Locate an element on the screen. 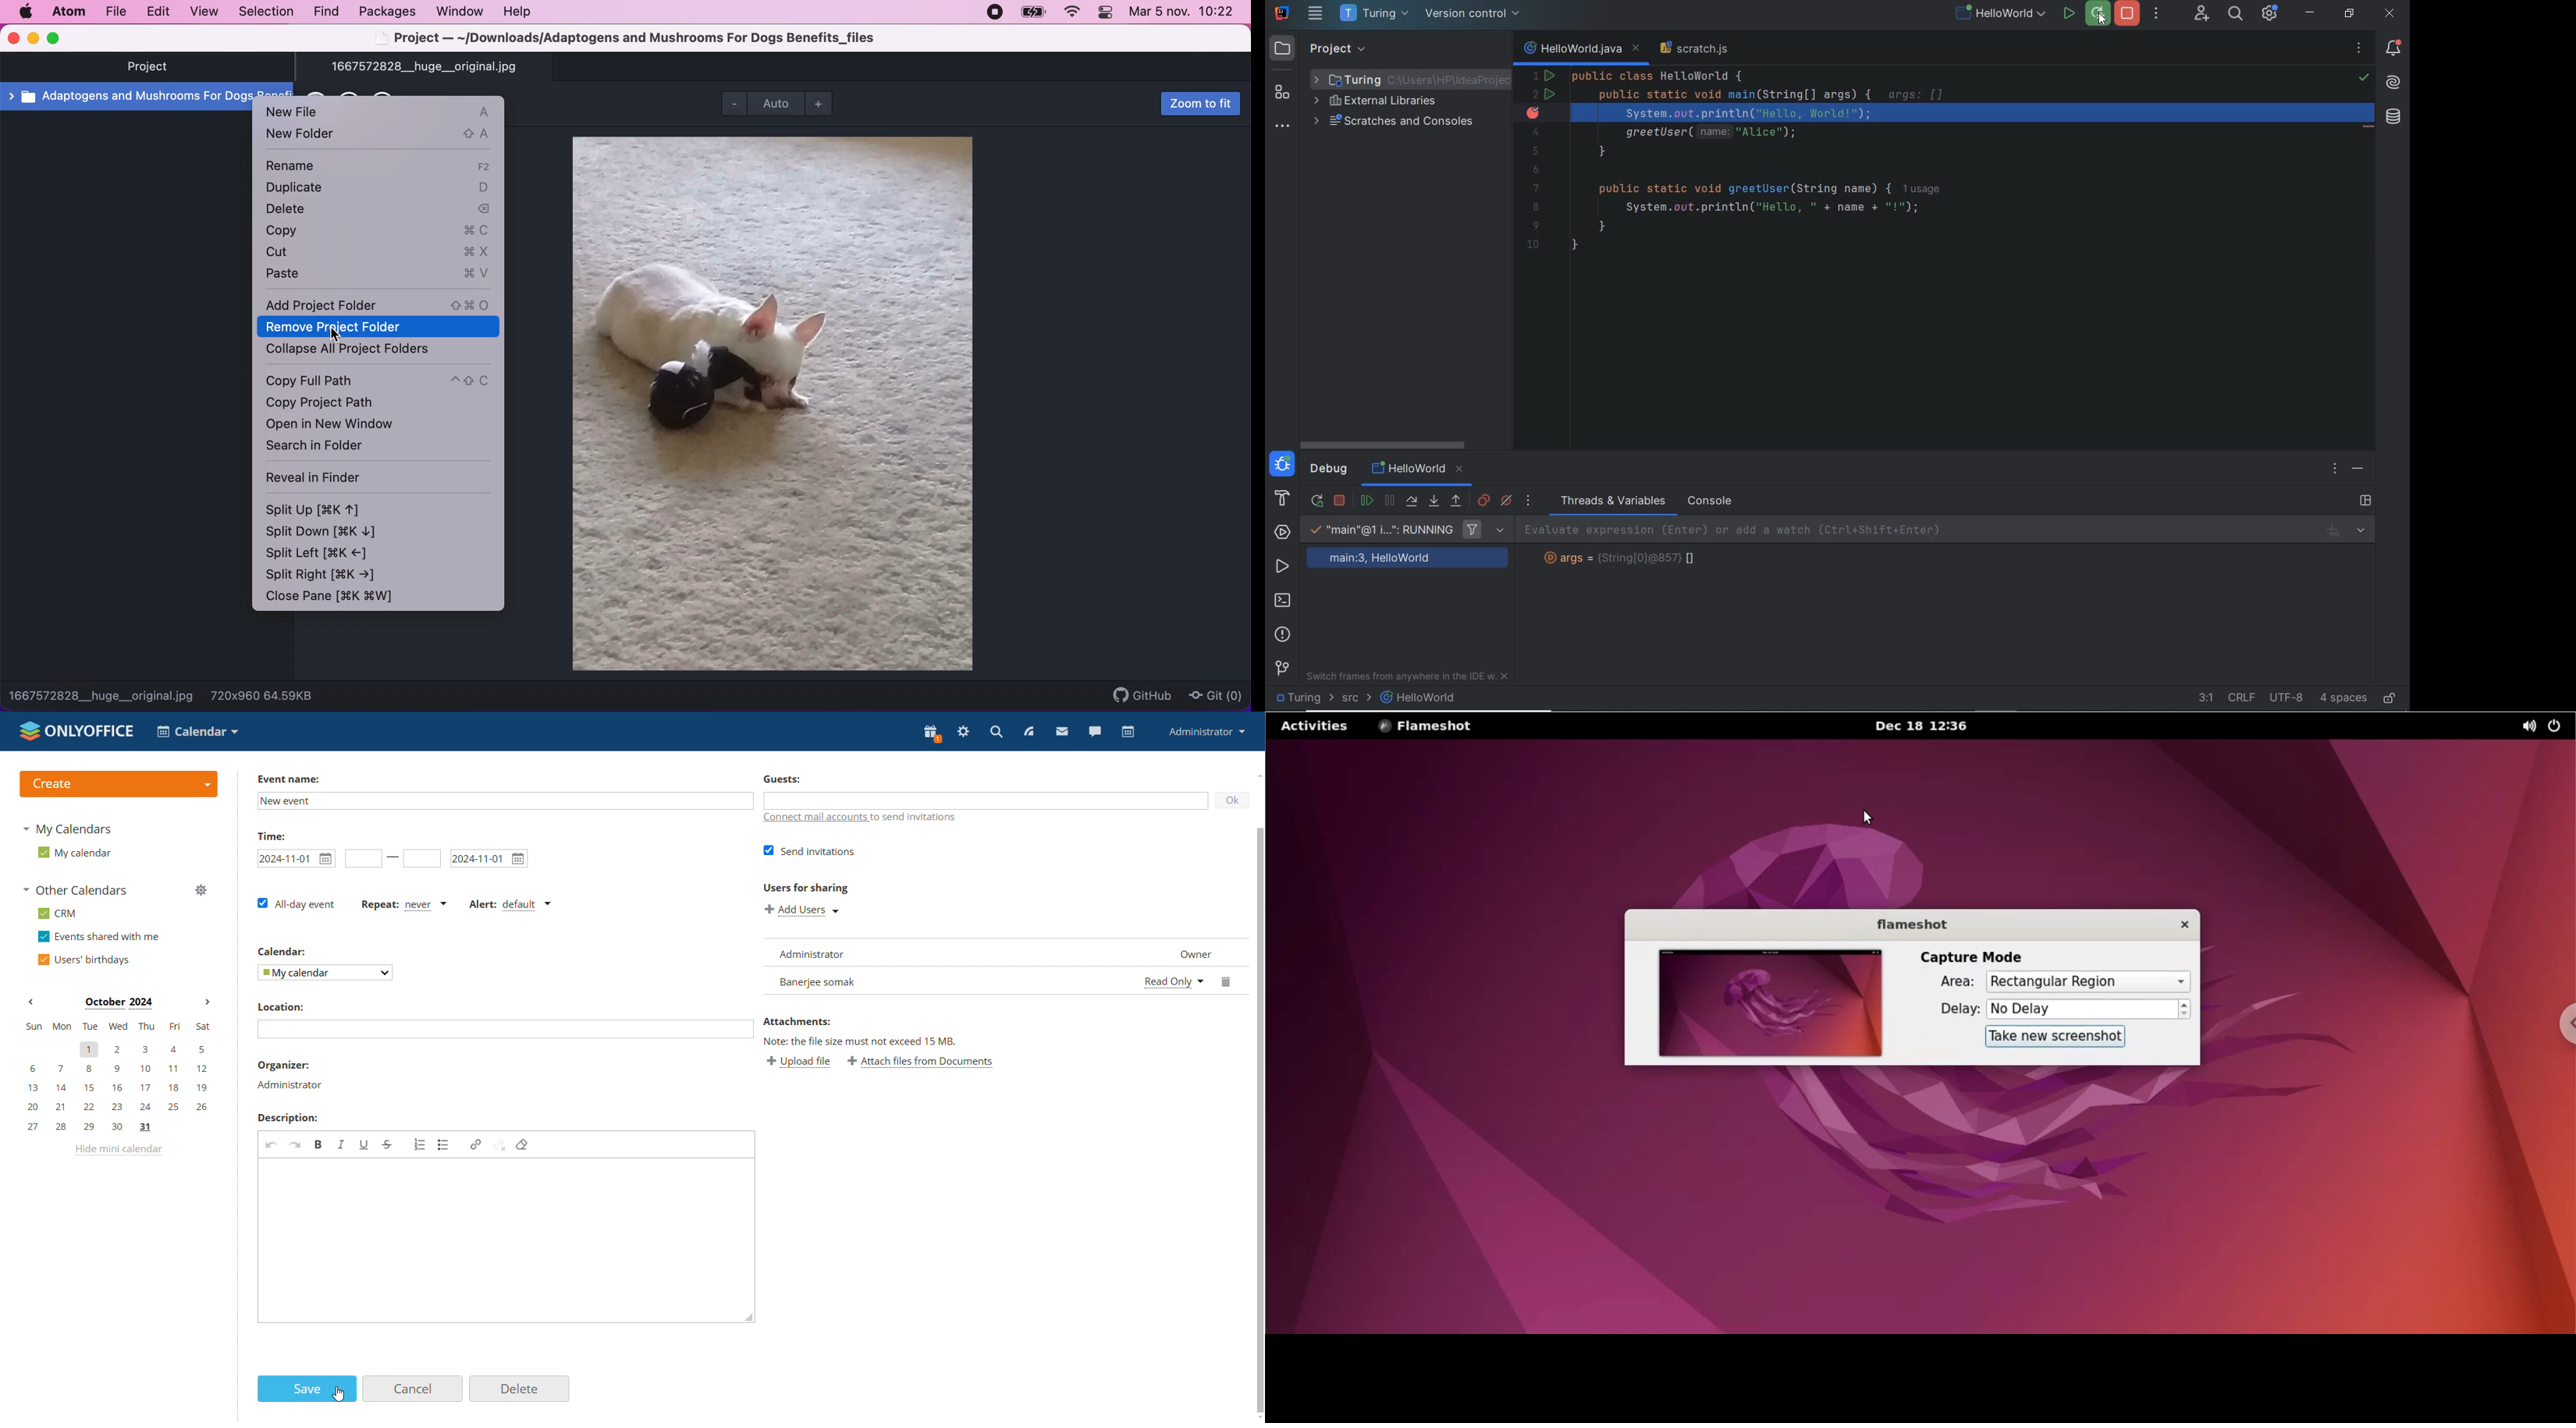 The height and width of the screenshot is (1428, 2576). Note: the file size must not exceed 15 mb is located at coordinates (861, 1042).